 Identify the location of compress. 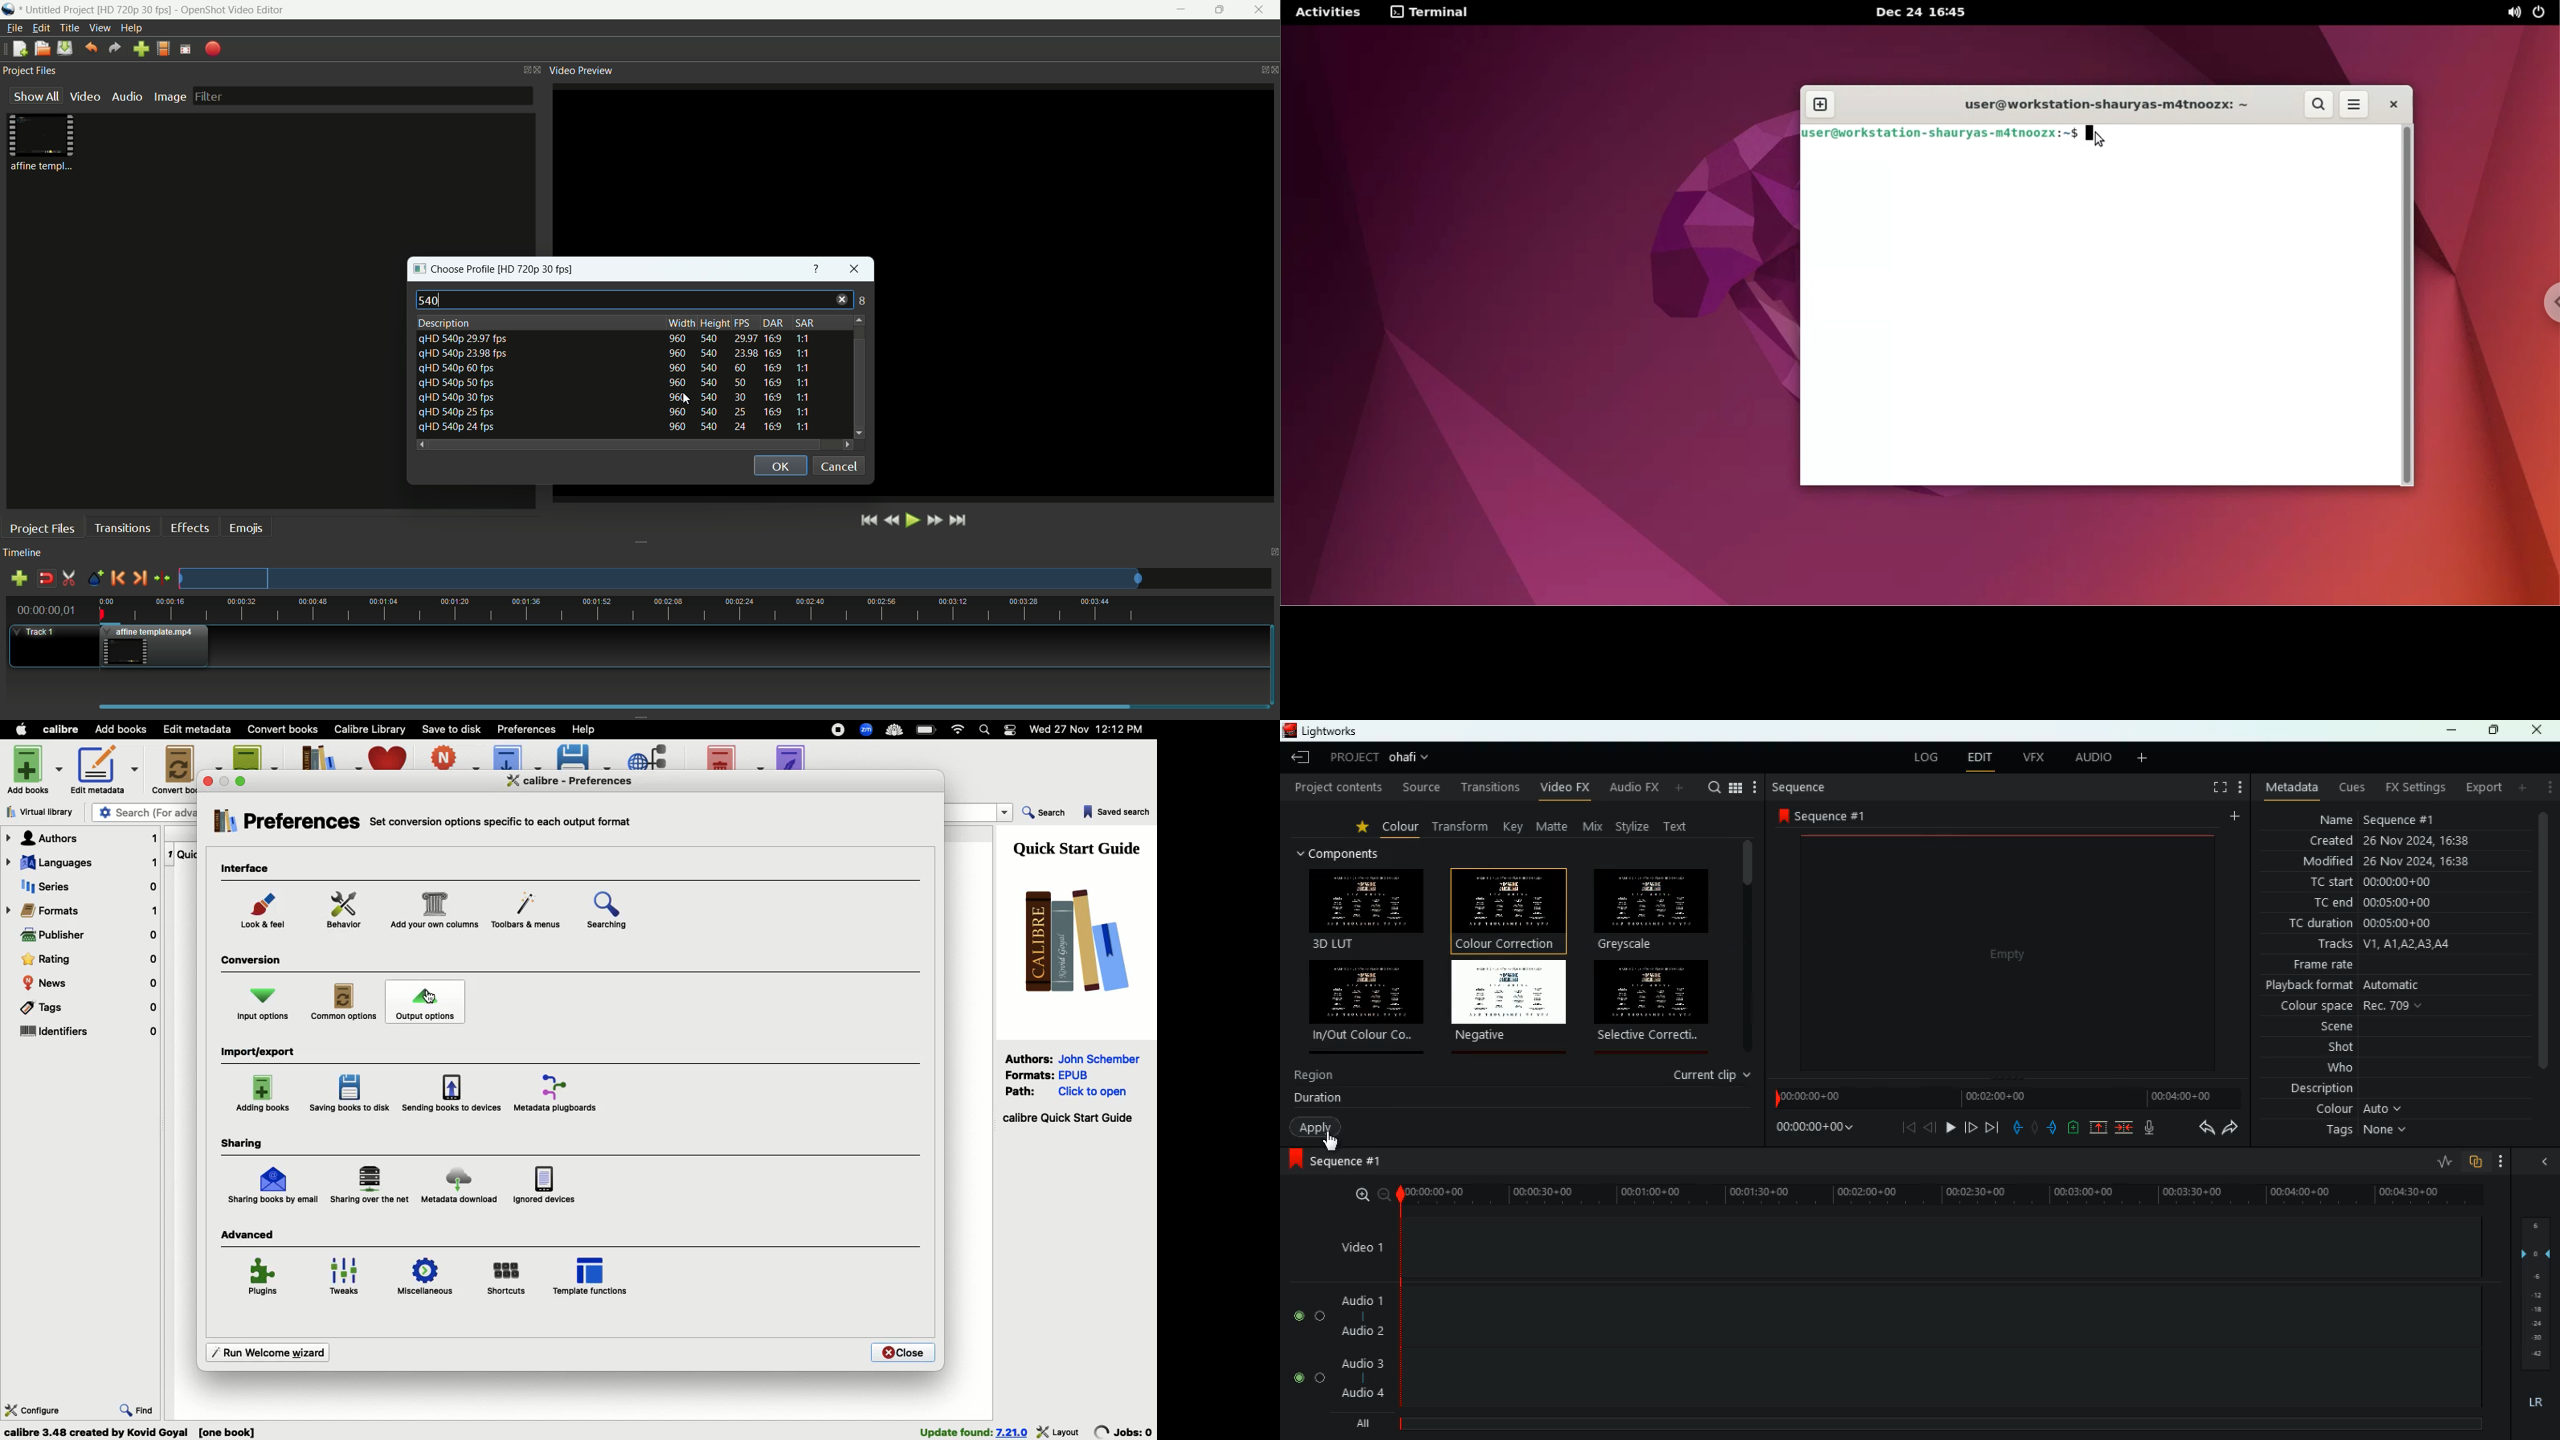
(2126, 1129).